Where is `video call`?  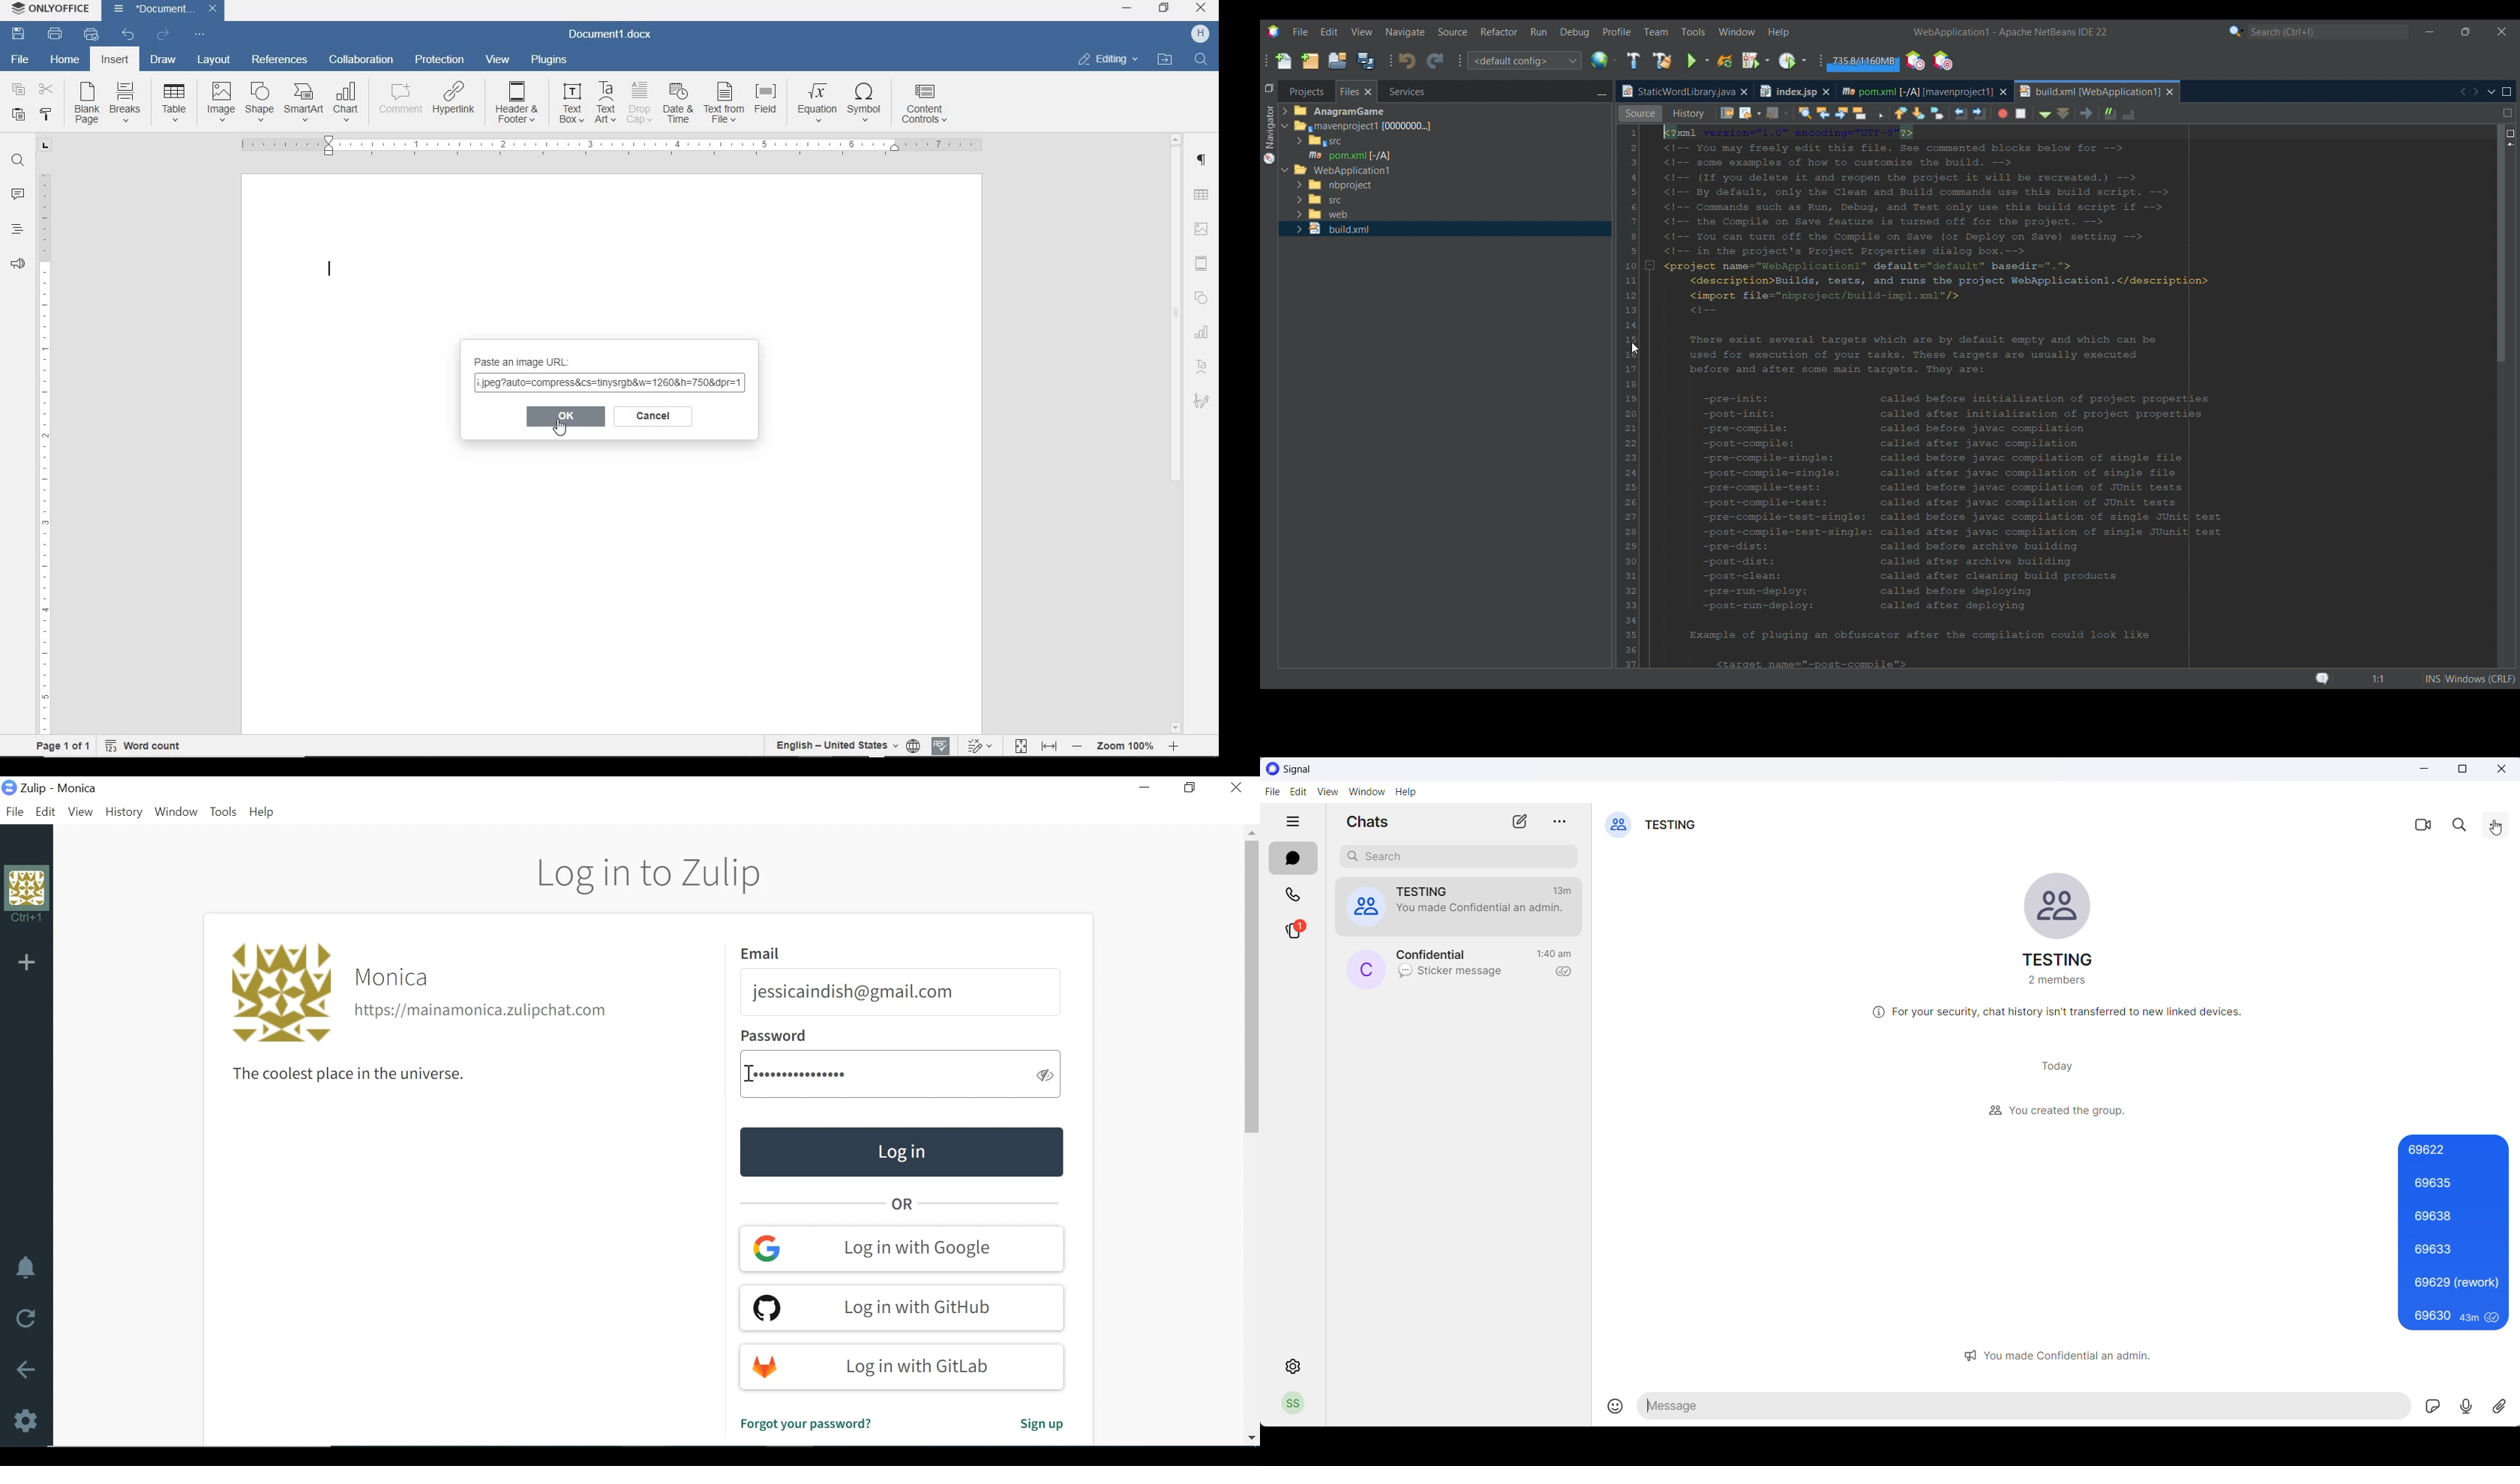 video call is located at coordinates (2421, 827).